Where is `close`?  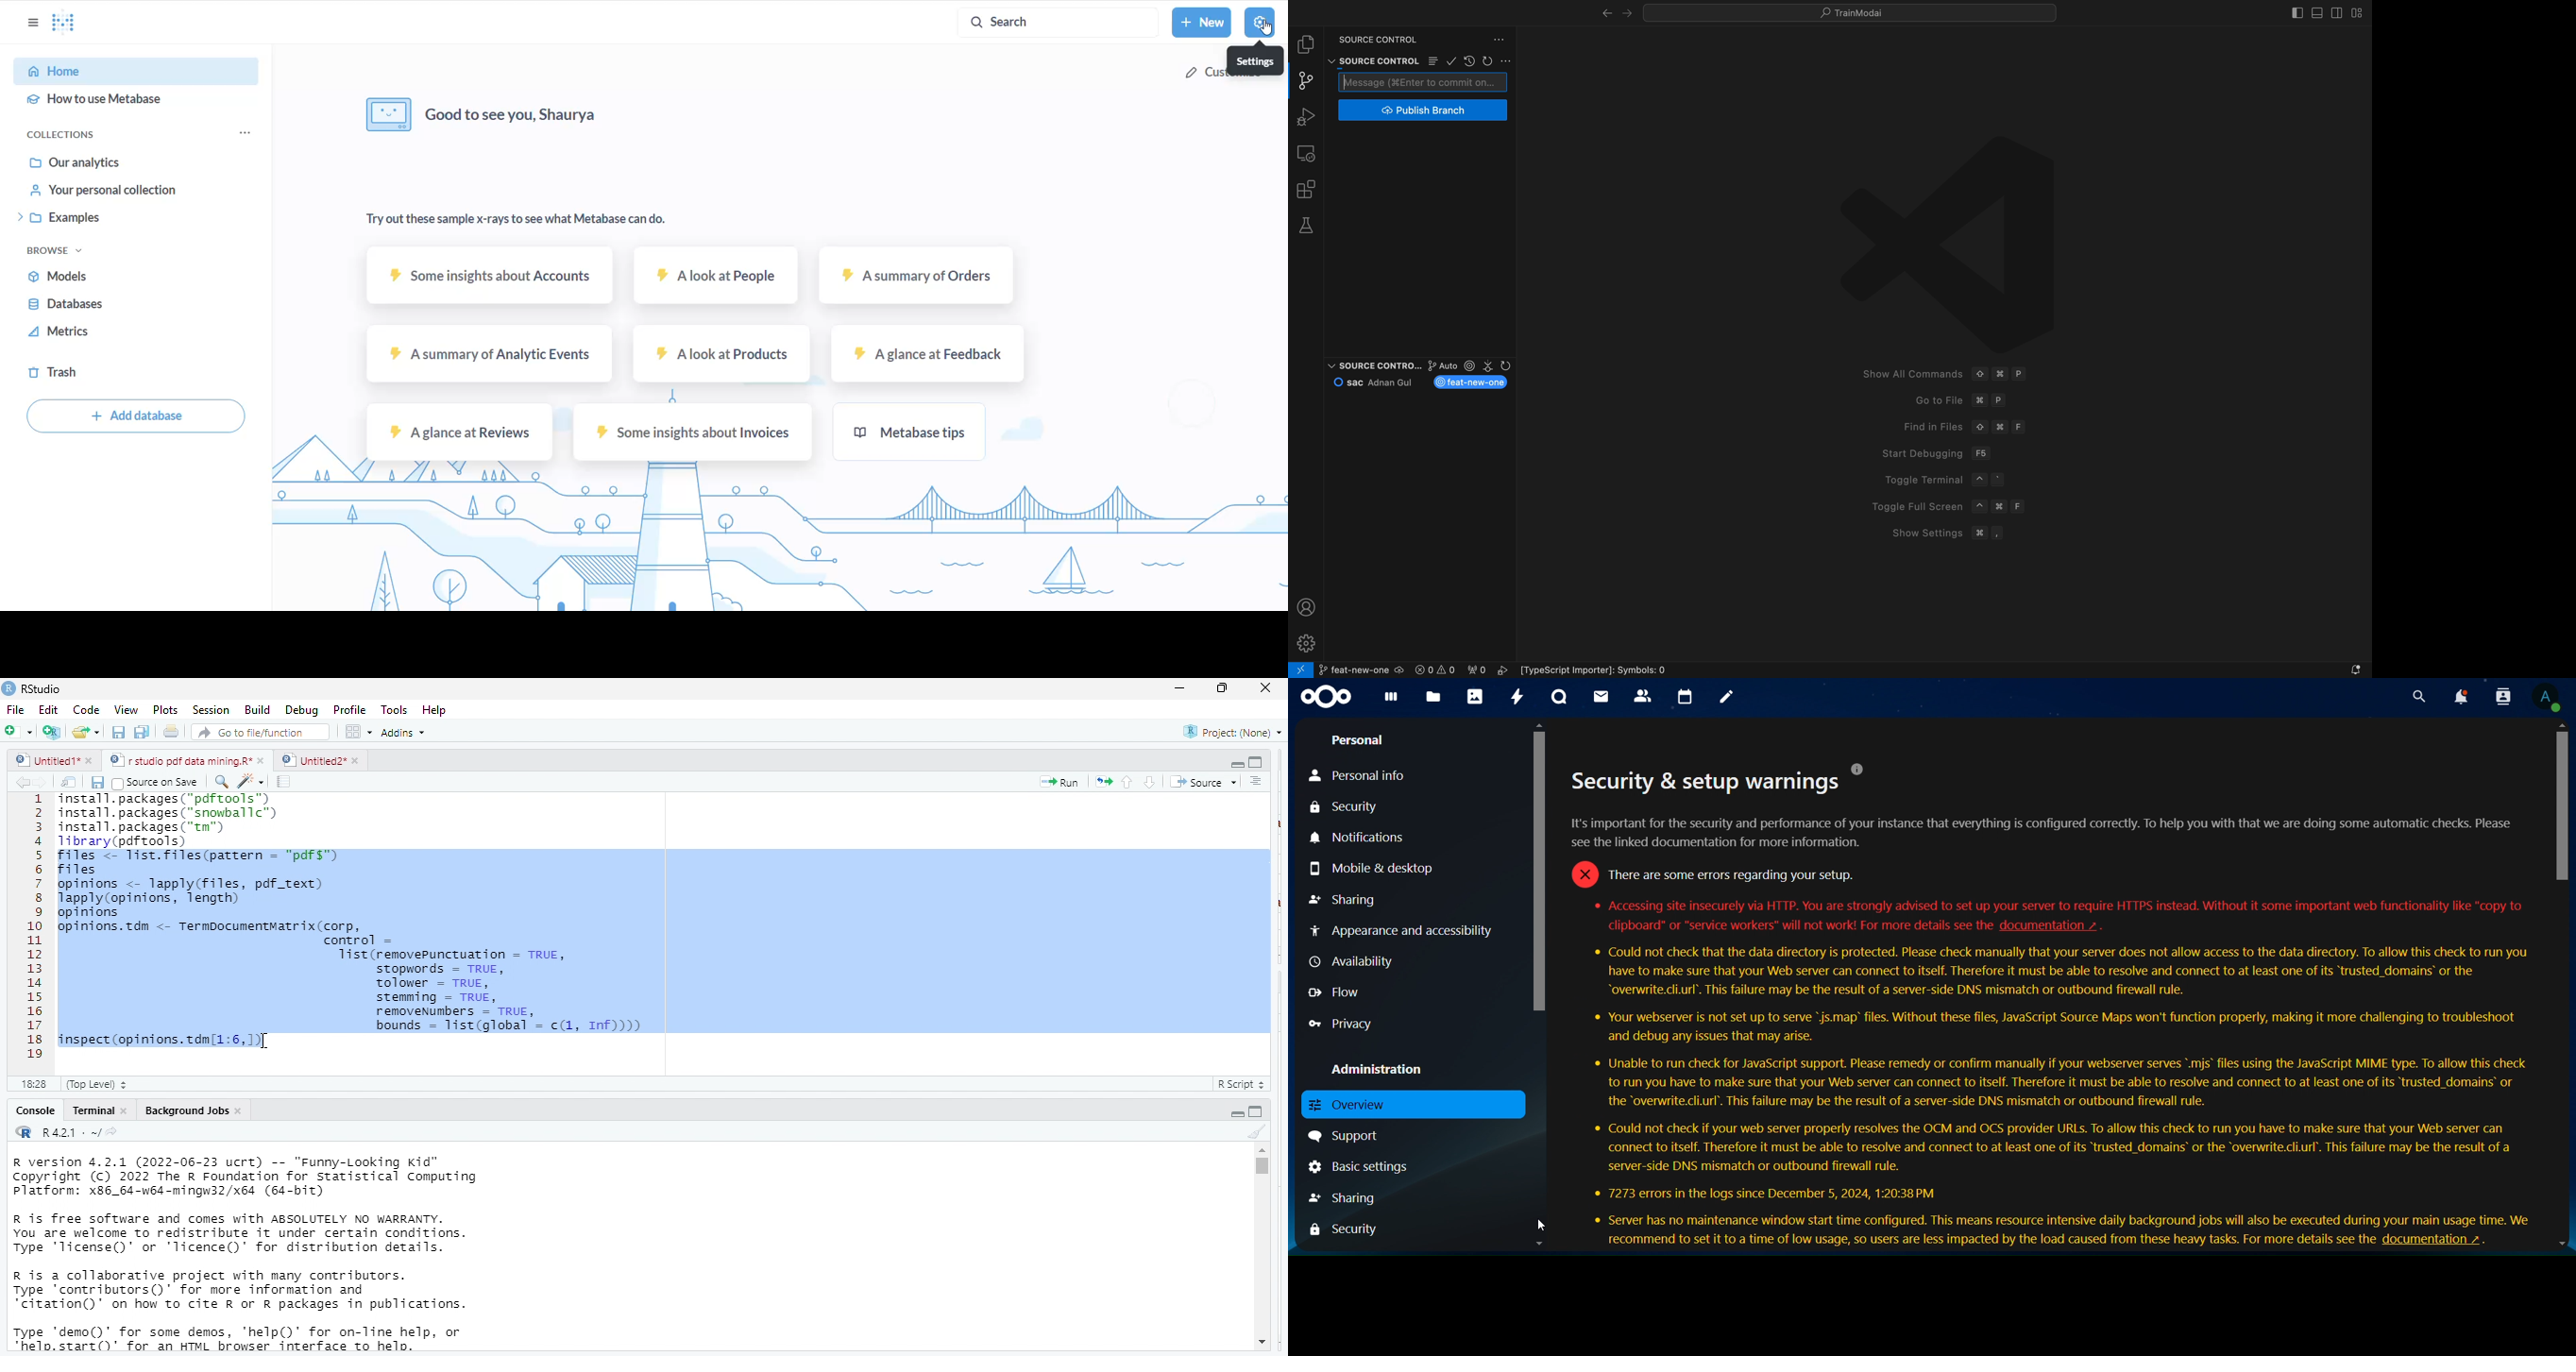
close is located at coordinates (263, 761).